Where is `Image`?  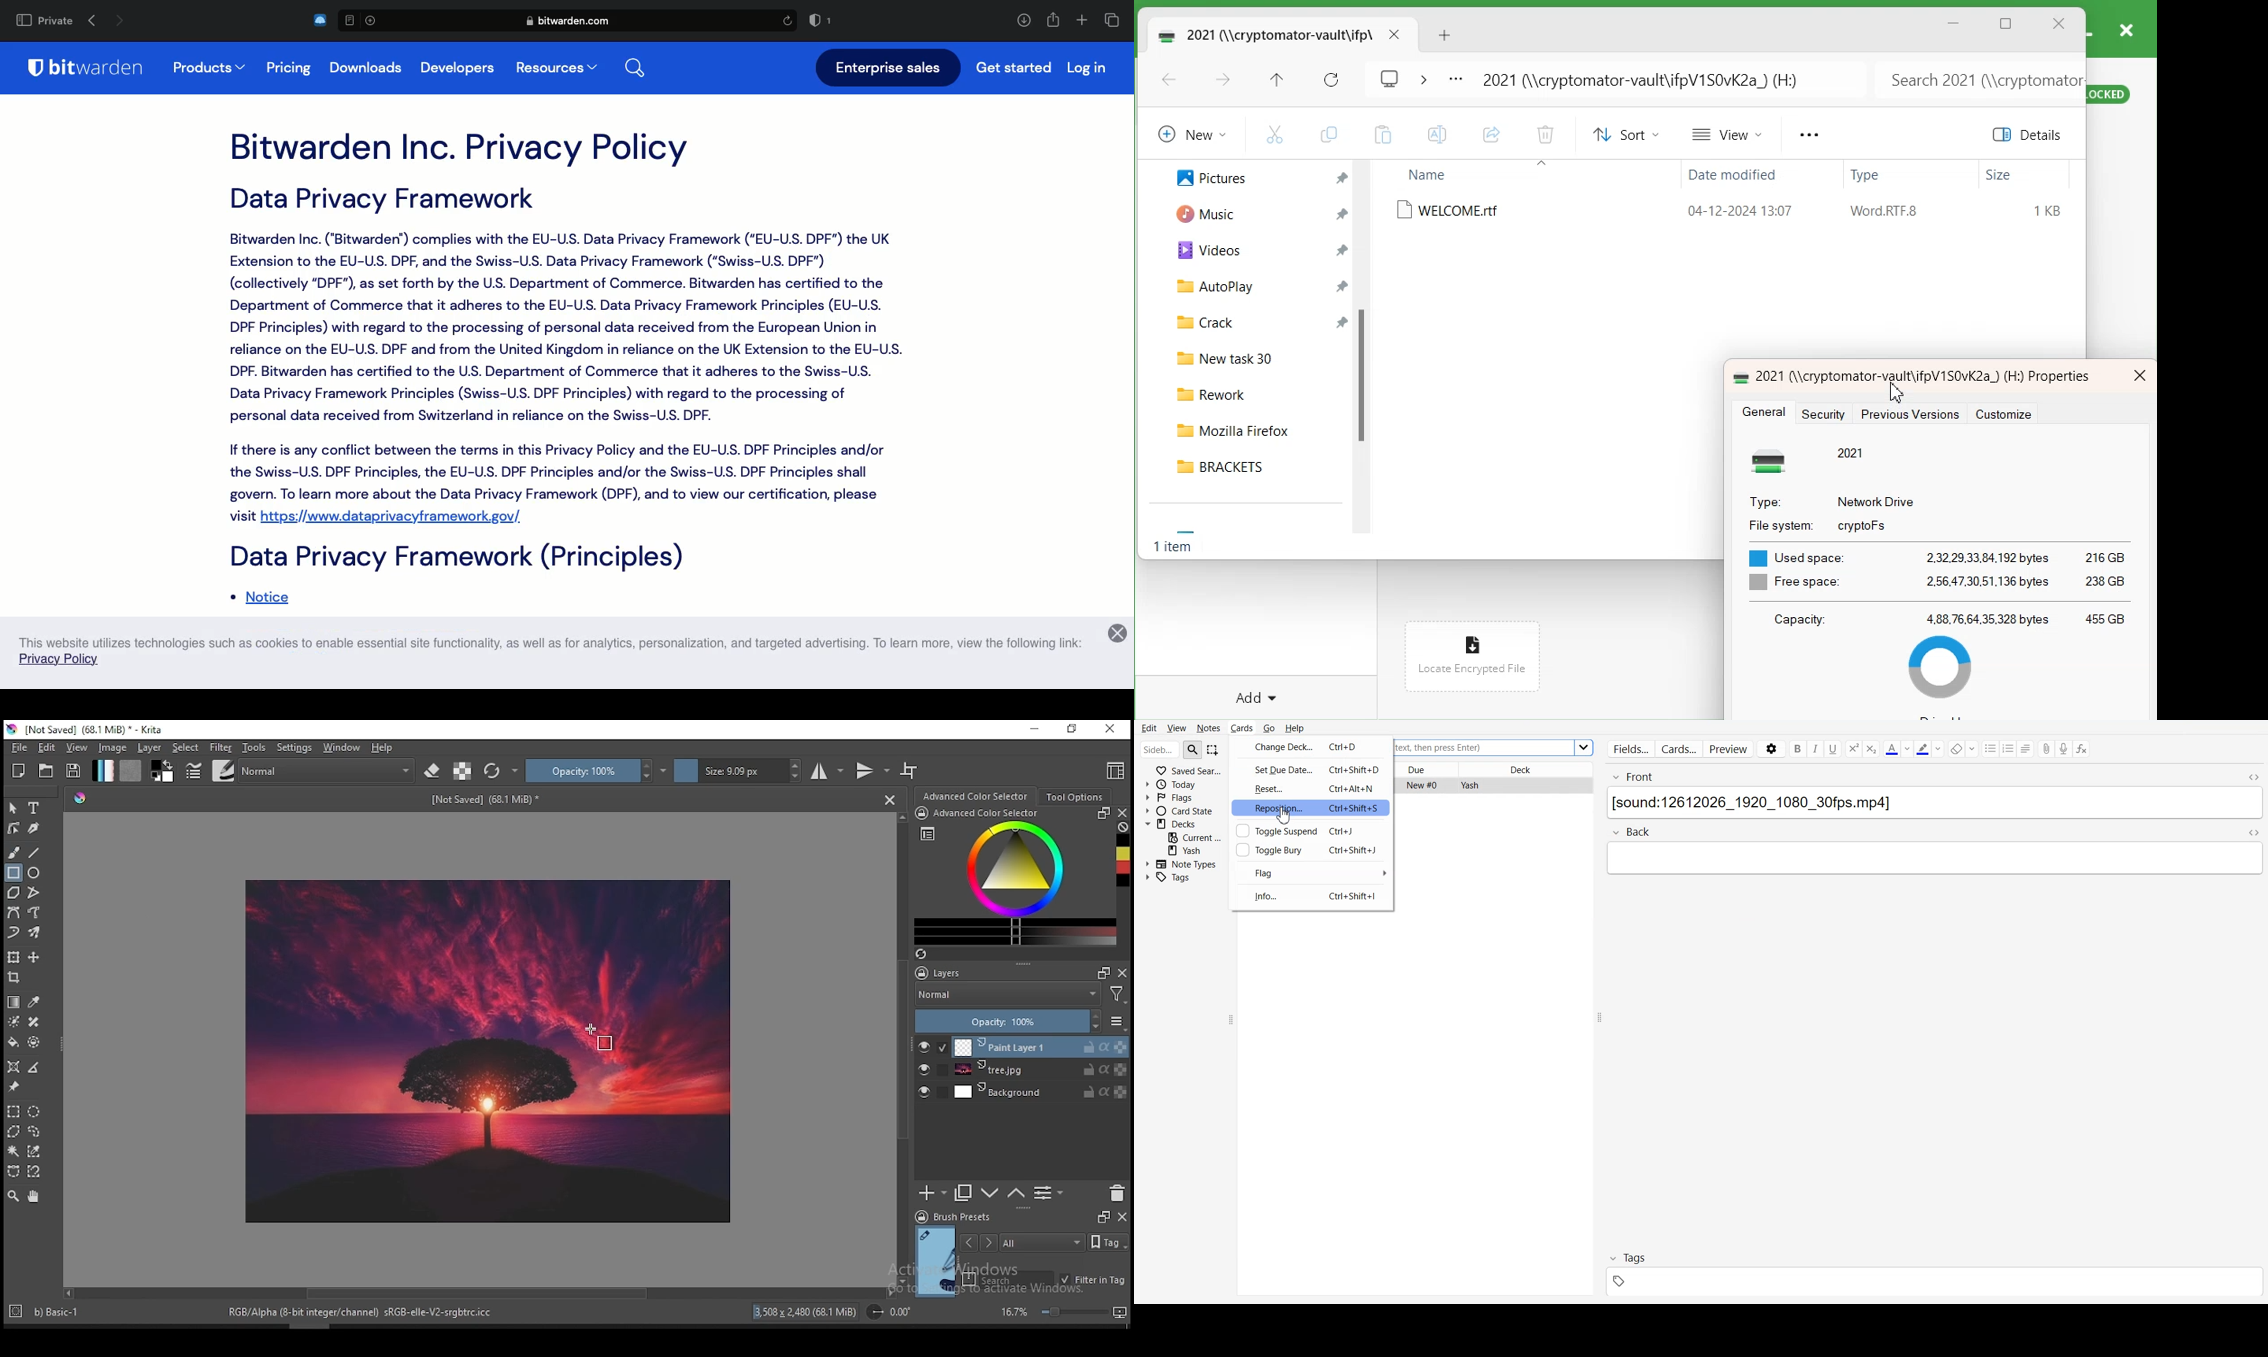 Image is located at coordinates (491, 1051).